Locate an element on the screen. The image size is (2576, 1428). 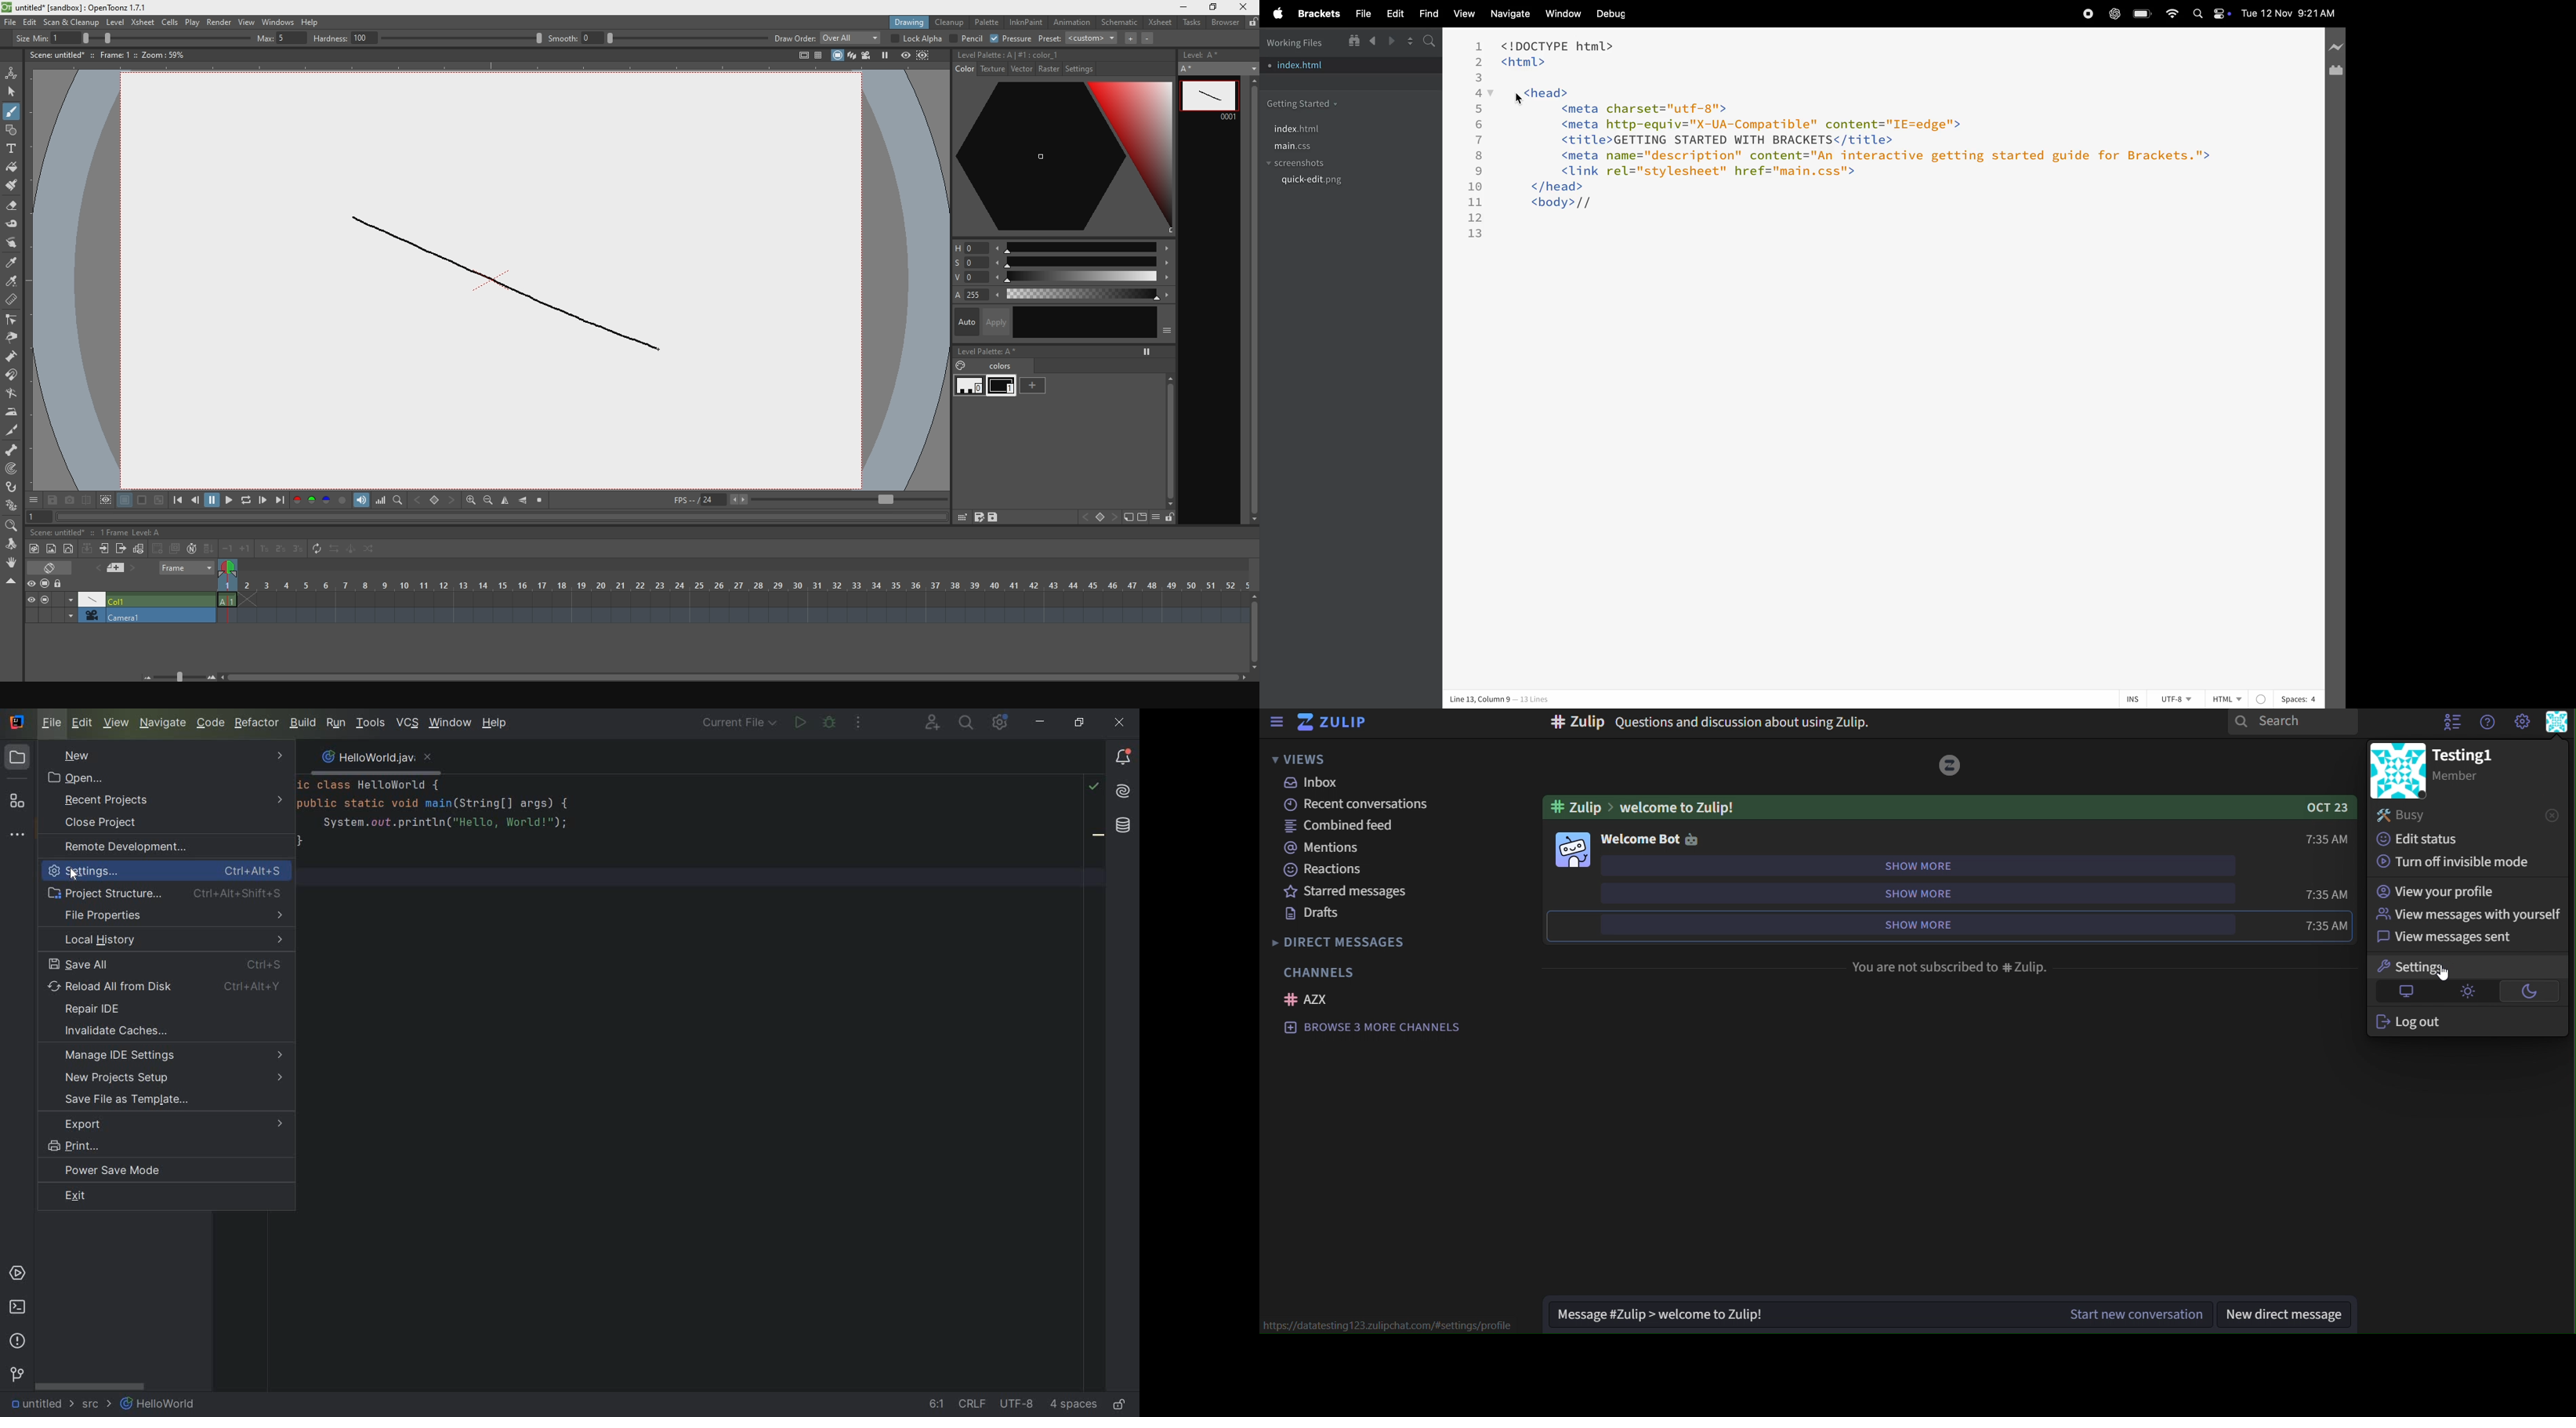
cursor is located at coordinates (72, 876).